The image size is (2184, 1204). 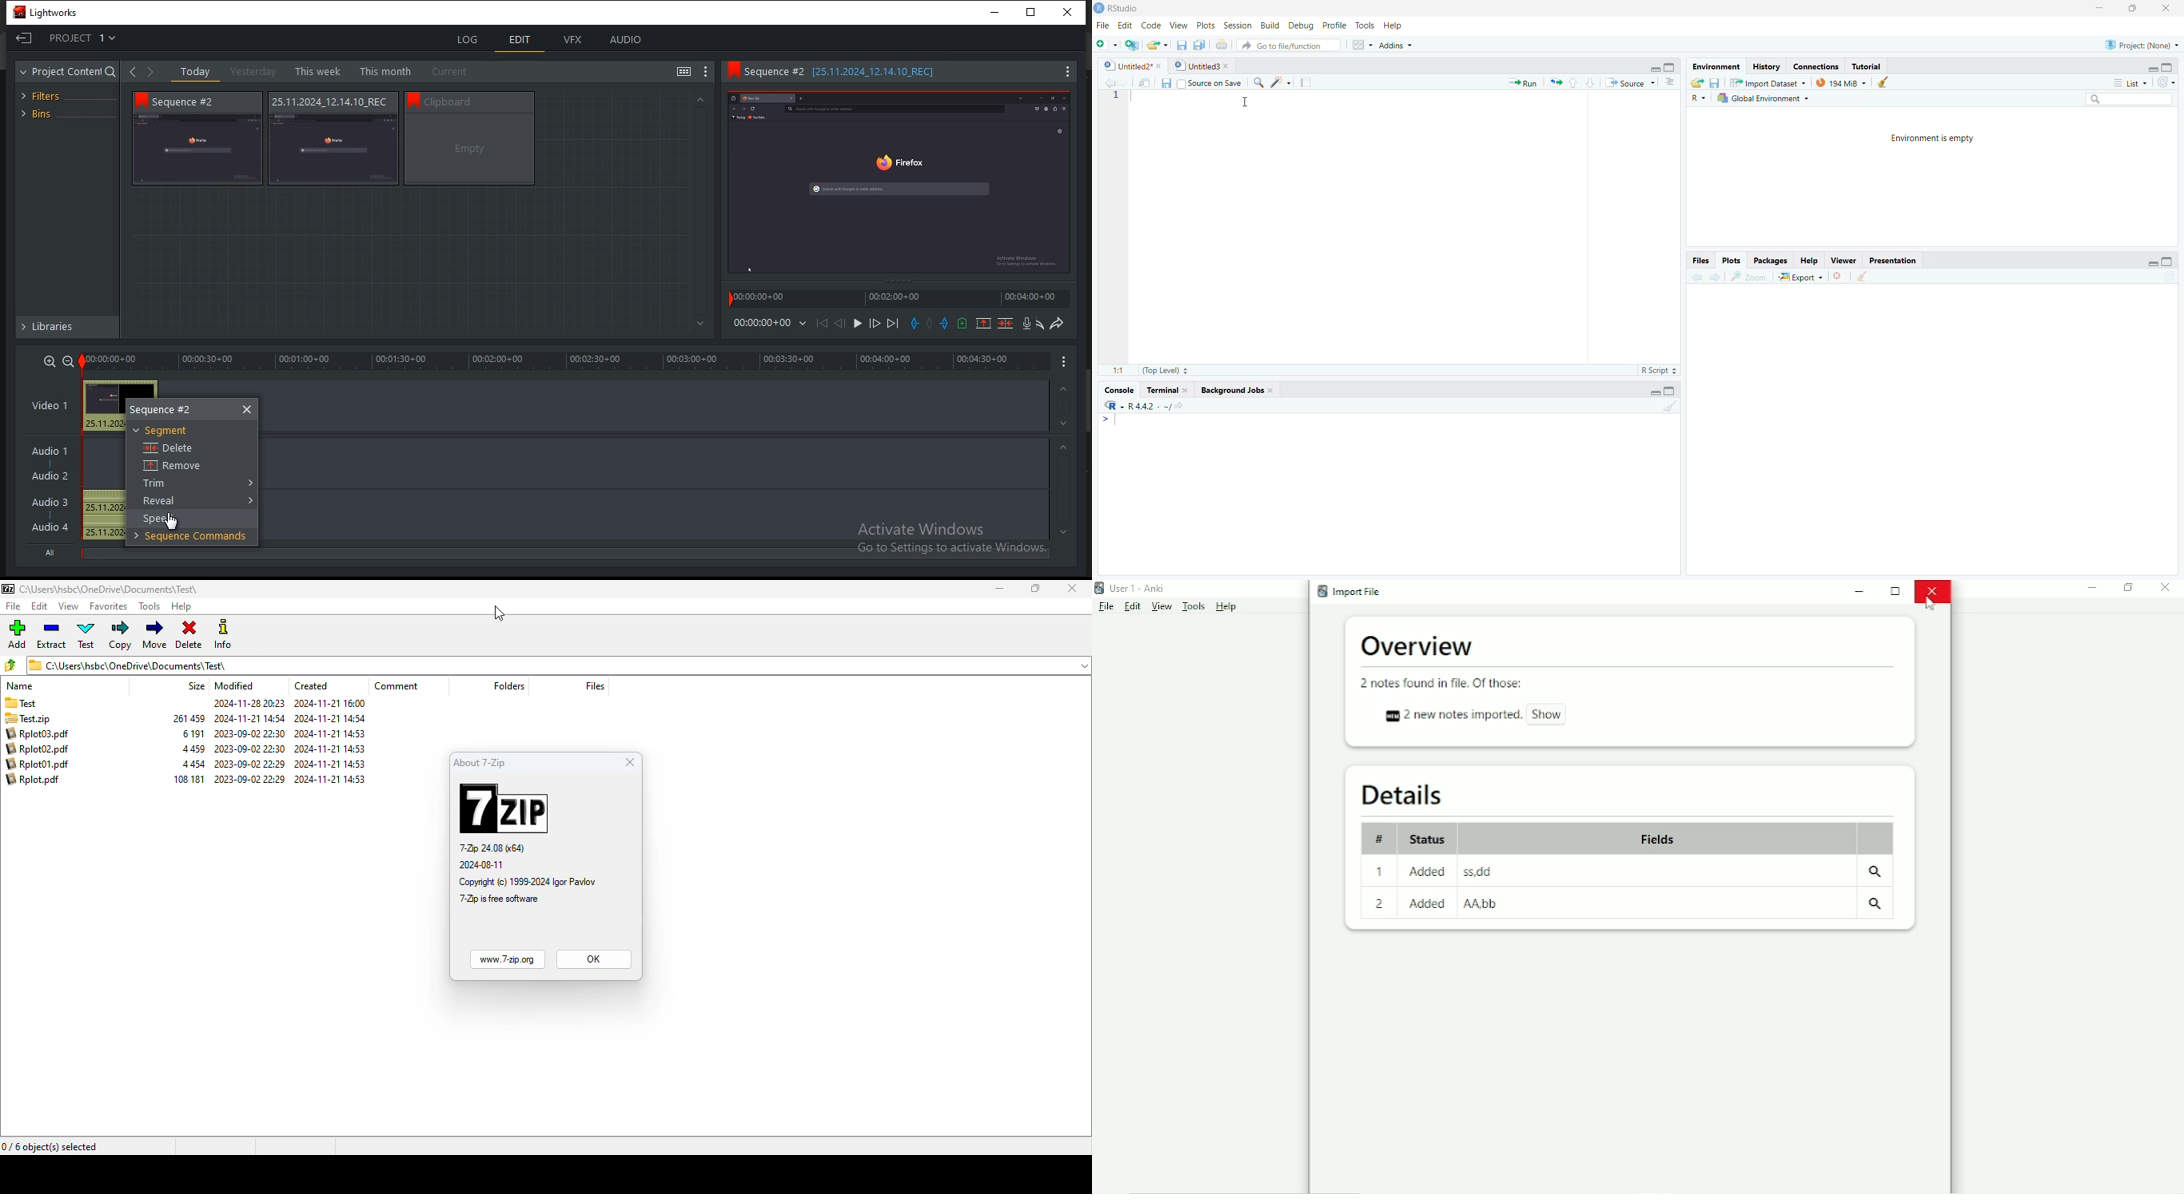 I want to click on sequence commands, so click(x=191, y=537).